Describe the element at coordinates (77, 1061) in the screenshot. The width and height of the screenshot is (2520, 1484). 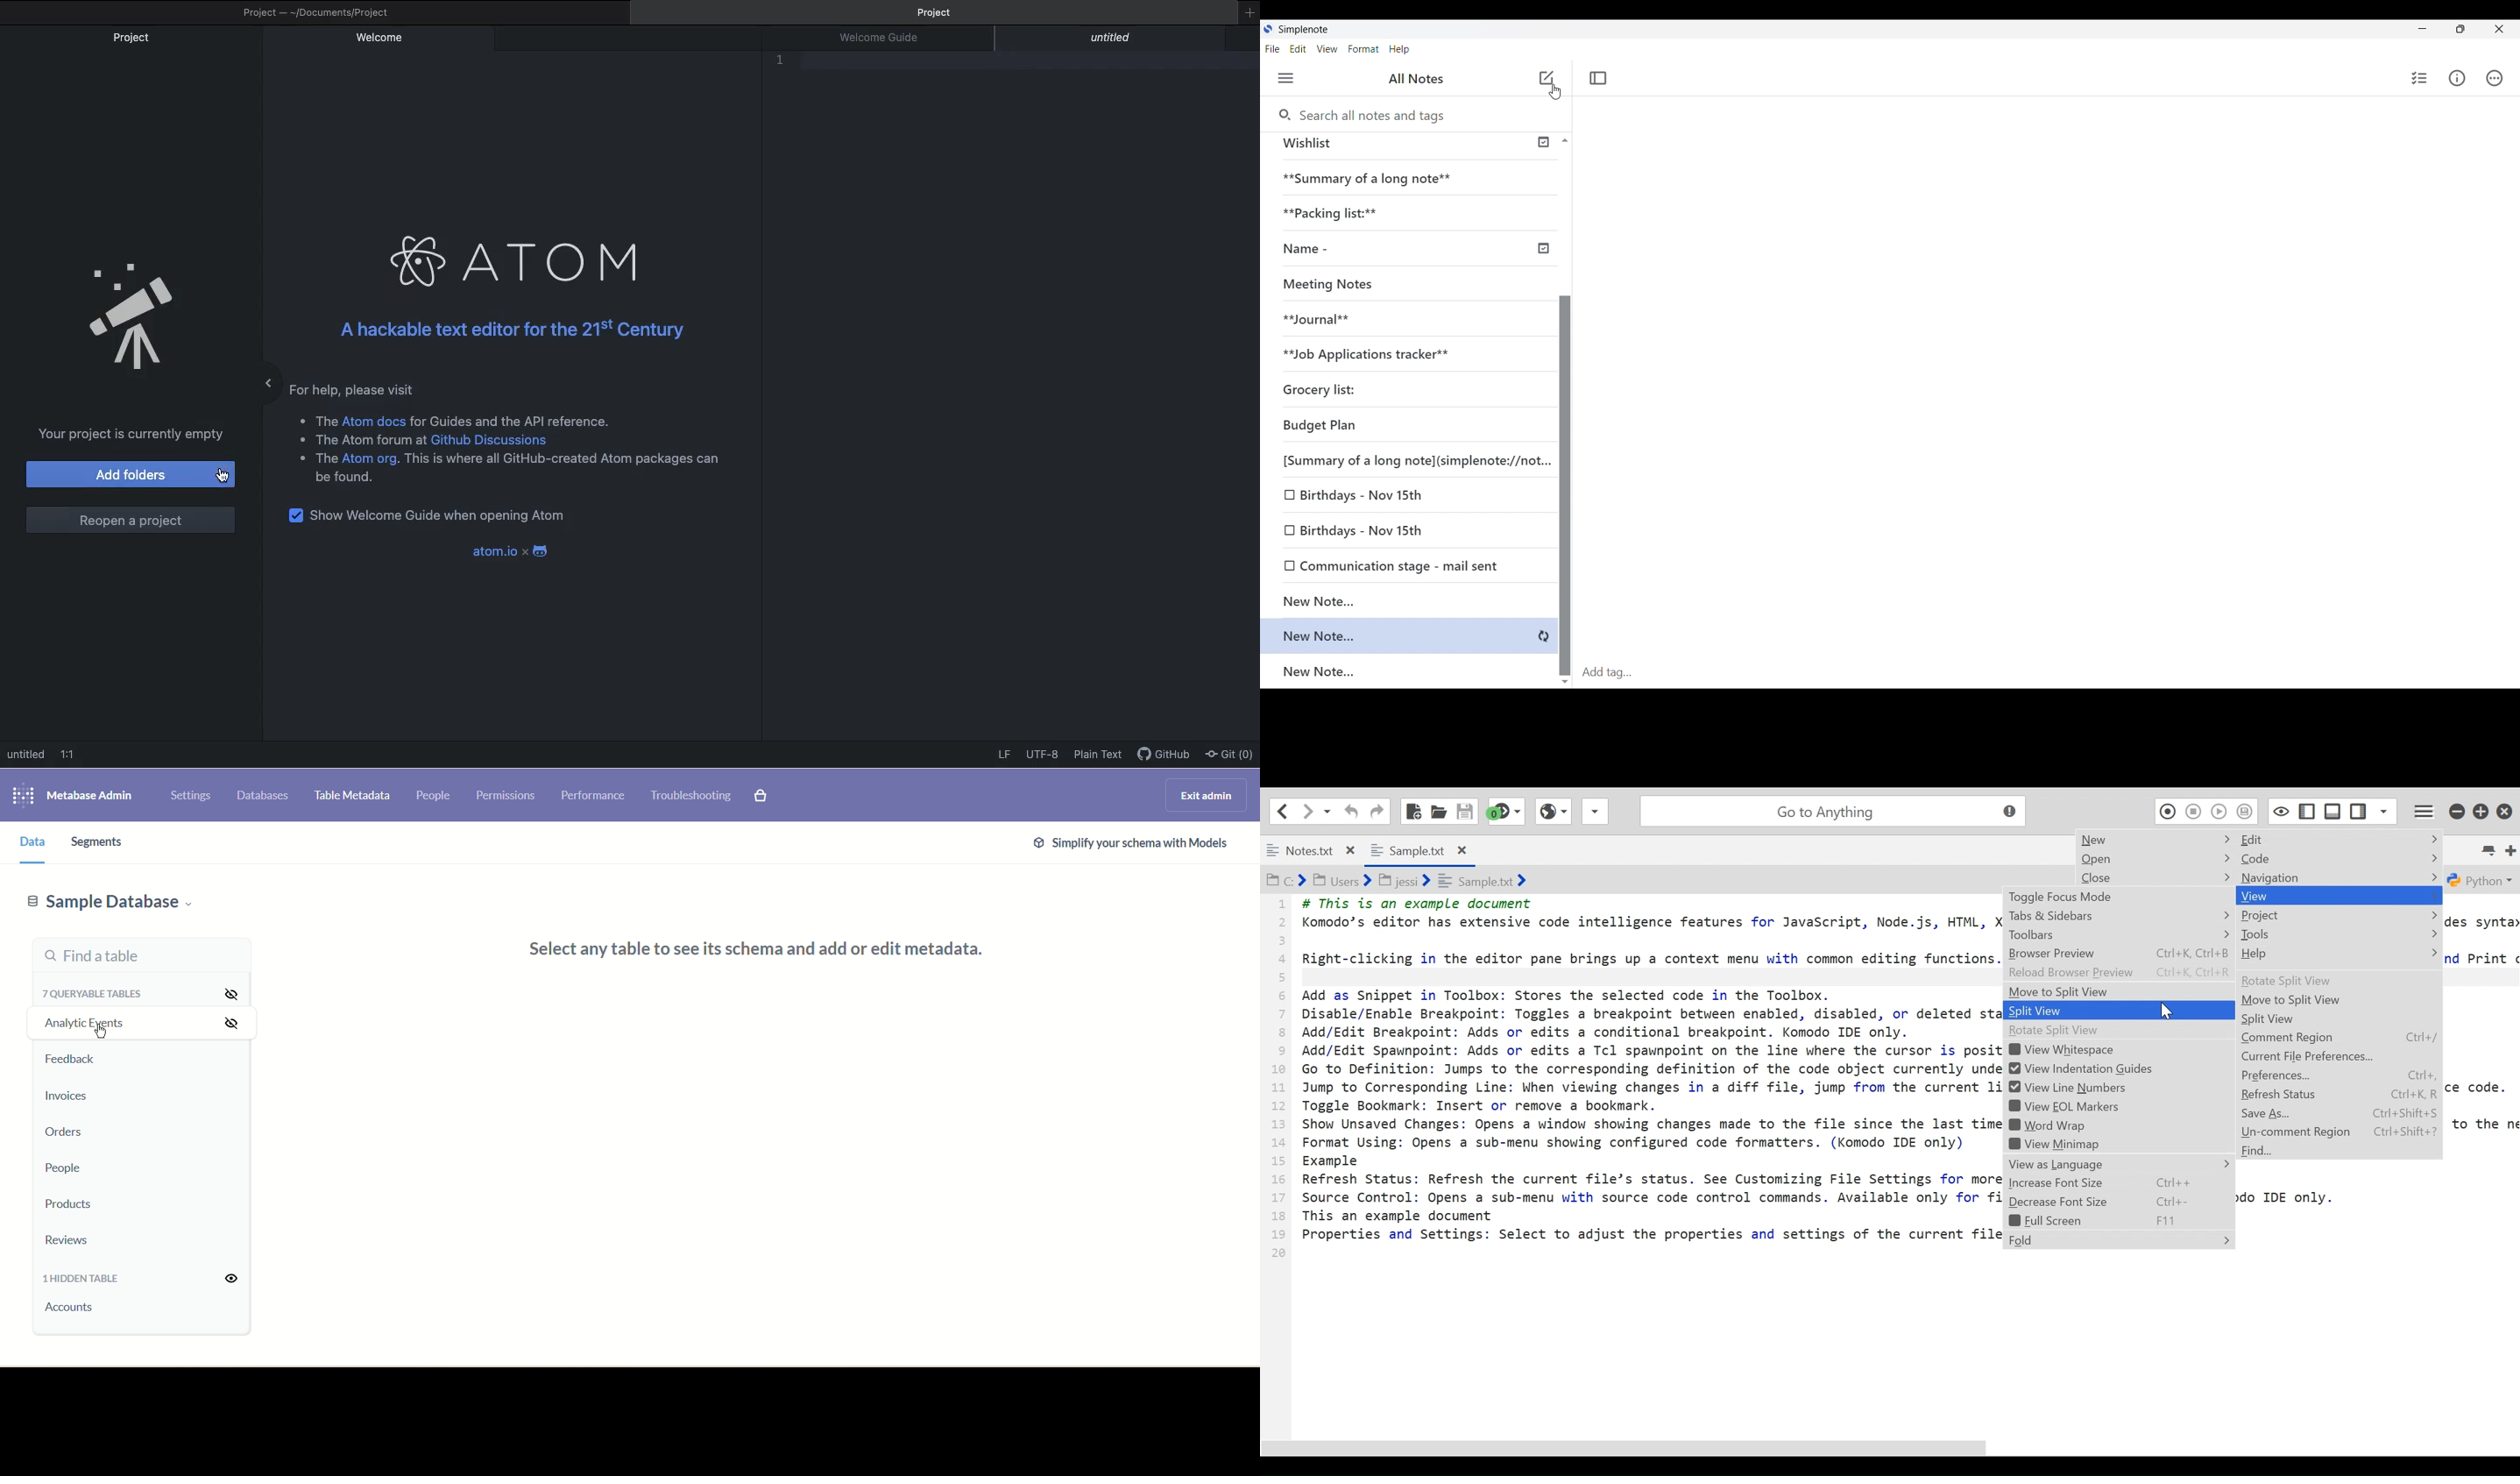
I see `Feedback` at that location.